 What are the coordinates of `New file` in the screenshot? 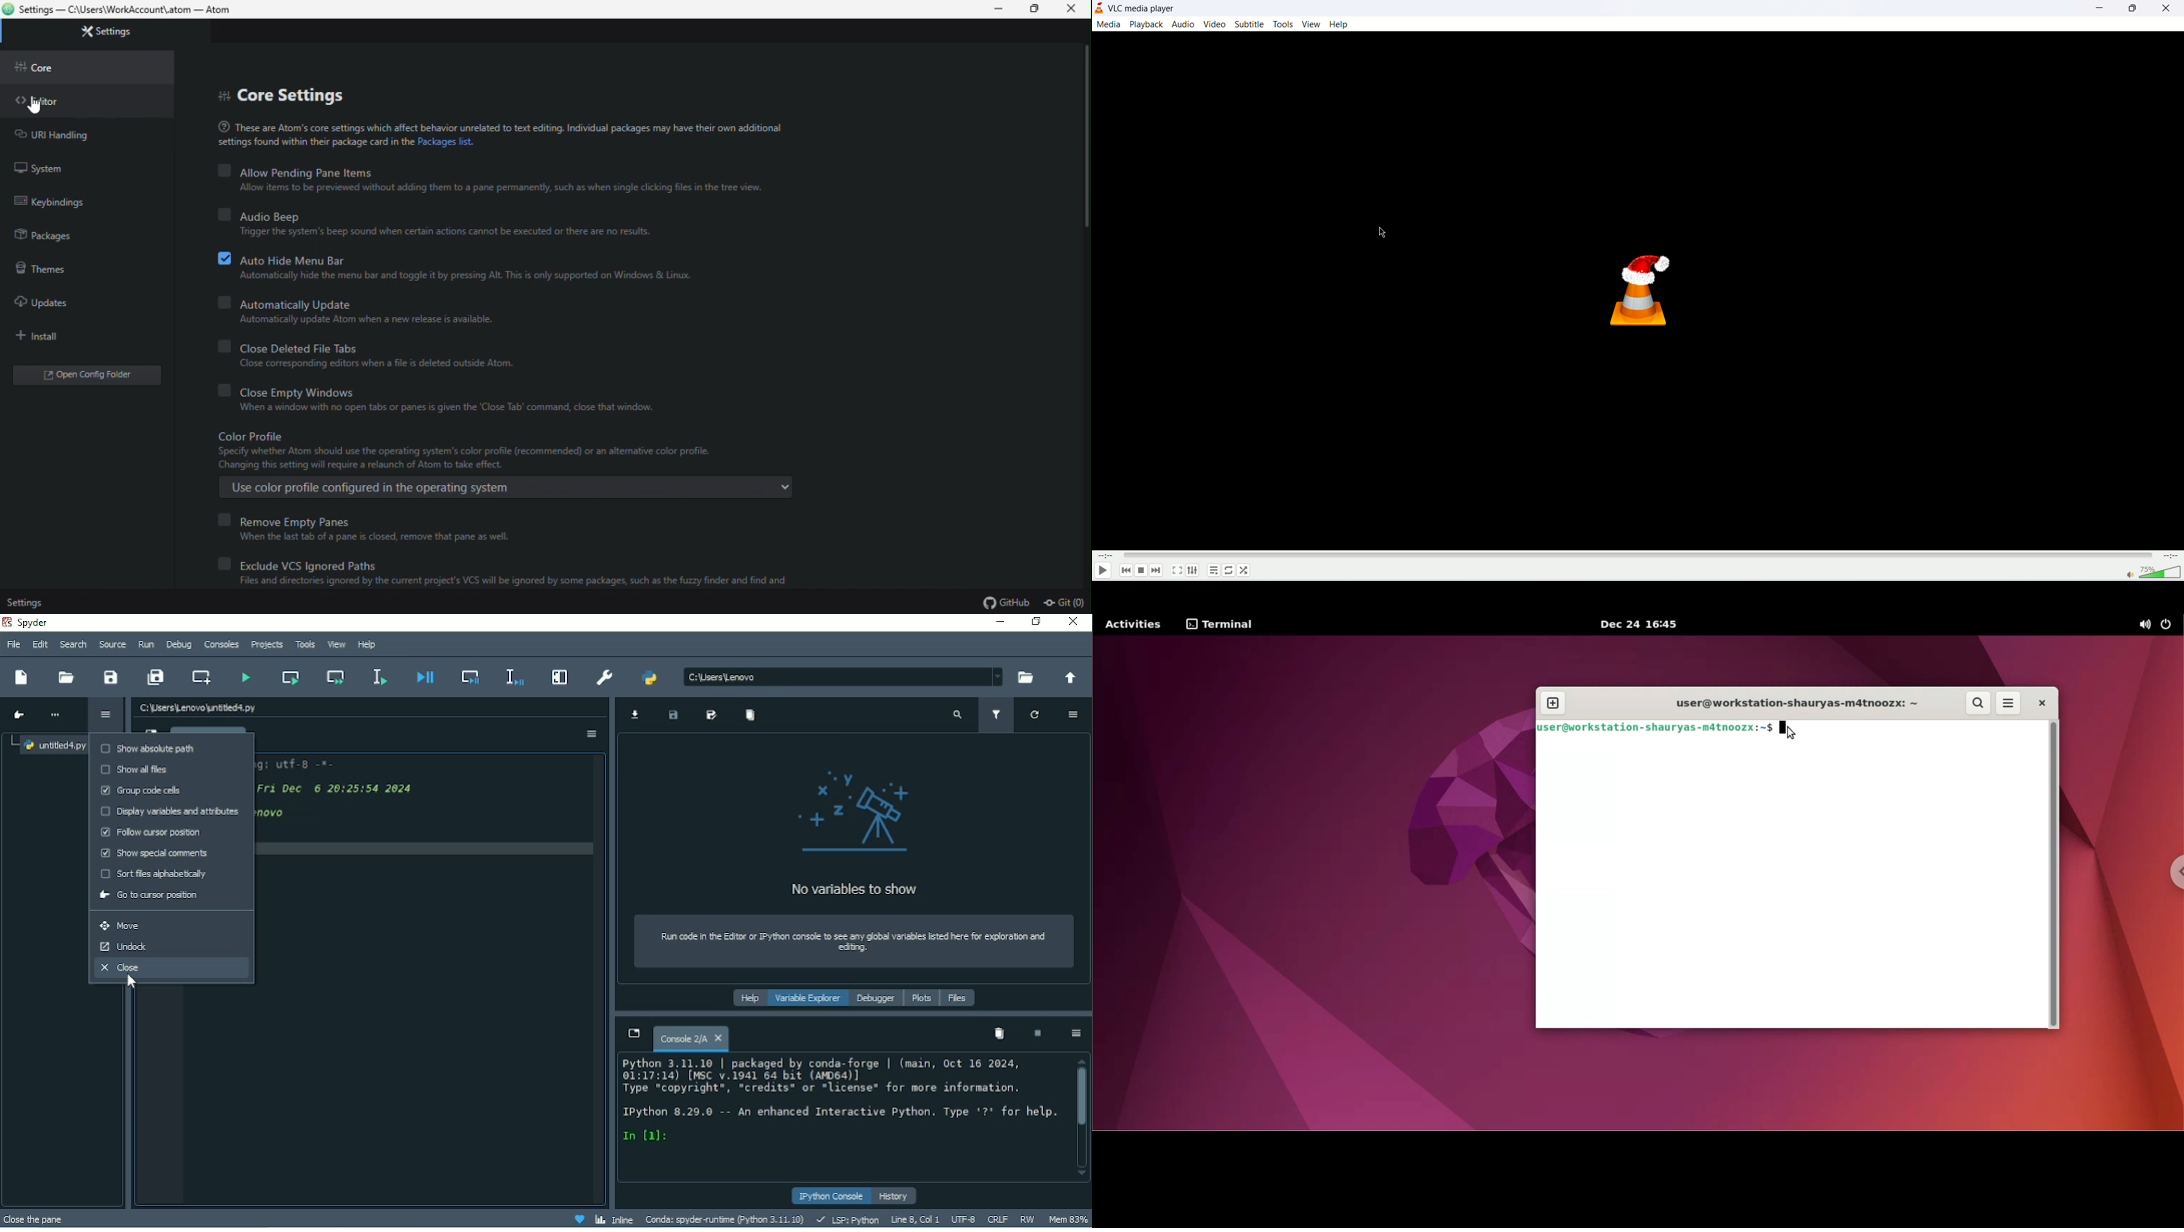 It's located at (21, 679).